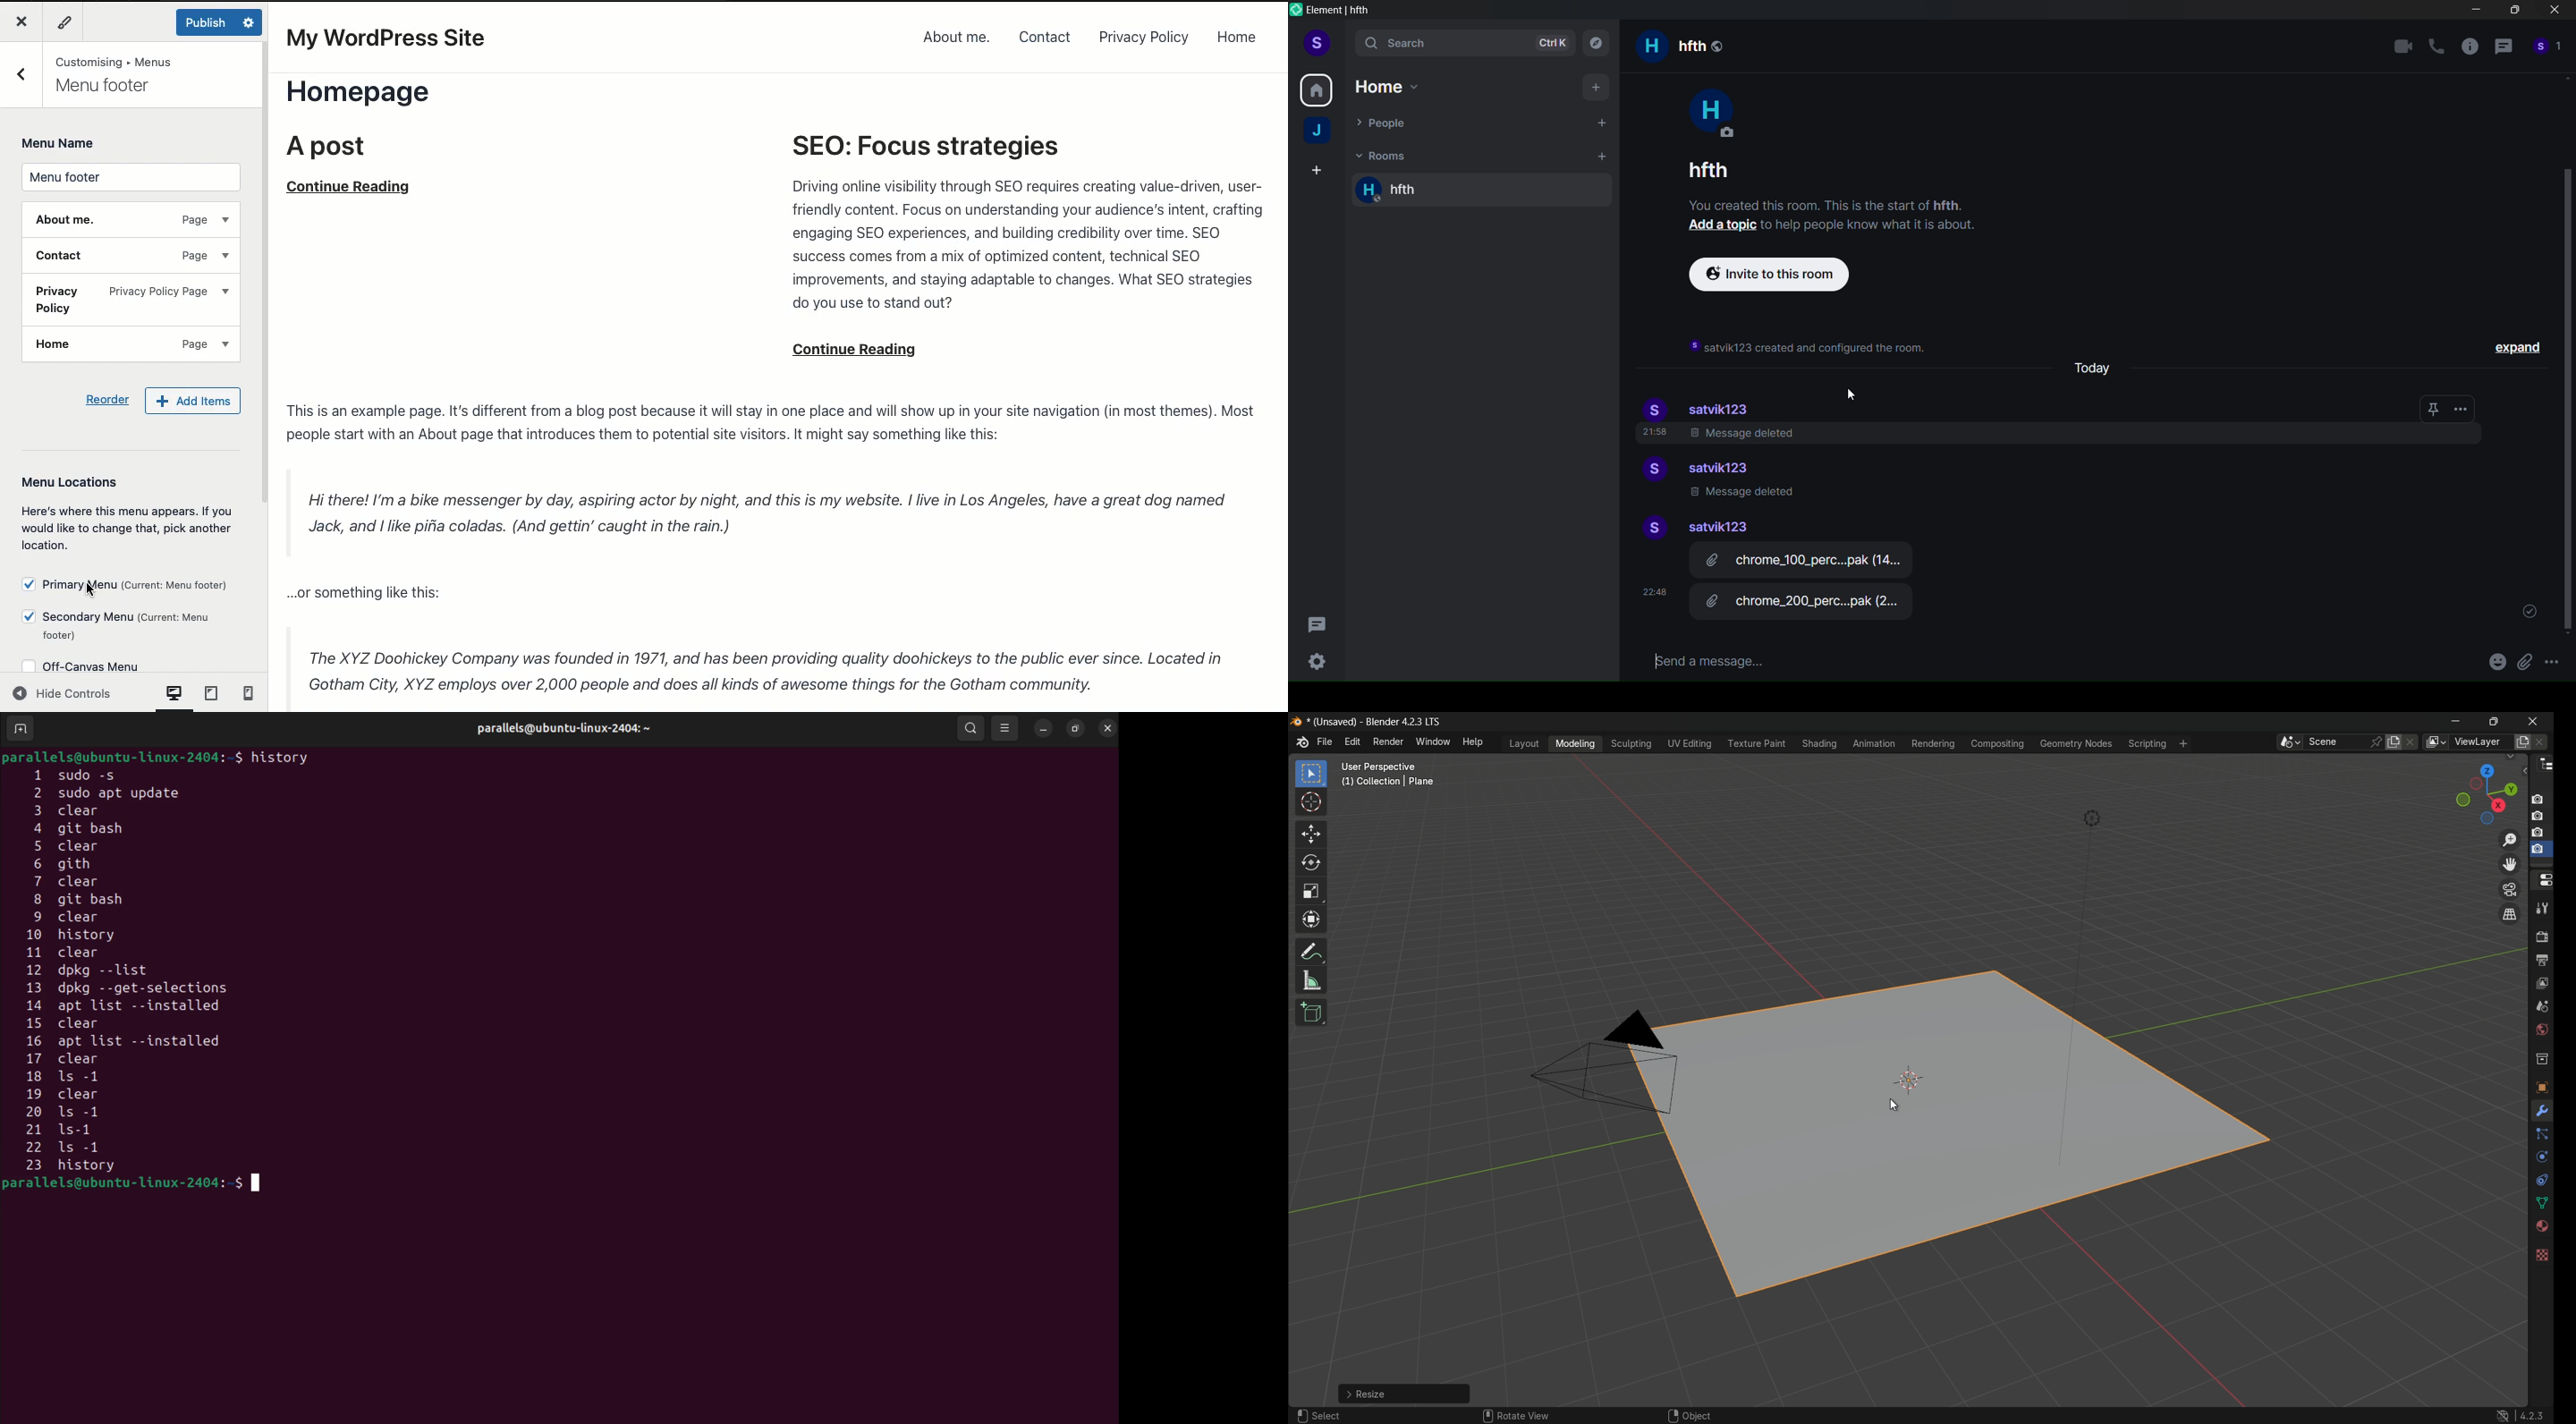 Image resolution: width=2576 pixels, height=1428 pixels. What do you see at coordinates (2823, 574) in the screenshot?
I see `sent` at bounding box center [2823, 574].